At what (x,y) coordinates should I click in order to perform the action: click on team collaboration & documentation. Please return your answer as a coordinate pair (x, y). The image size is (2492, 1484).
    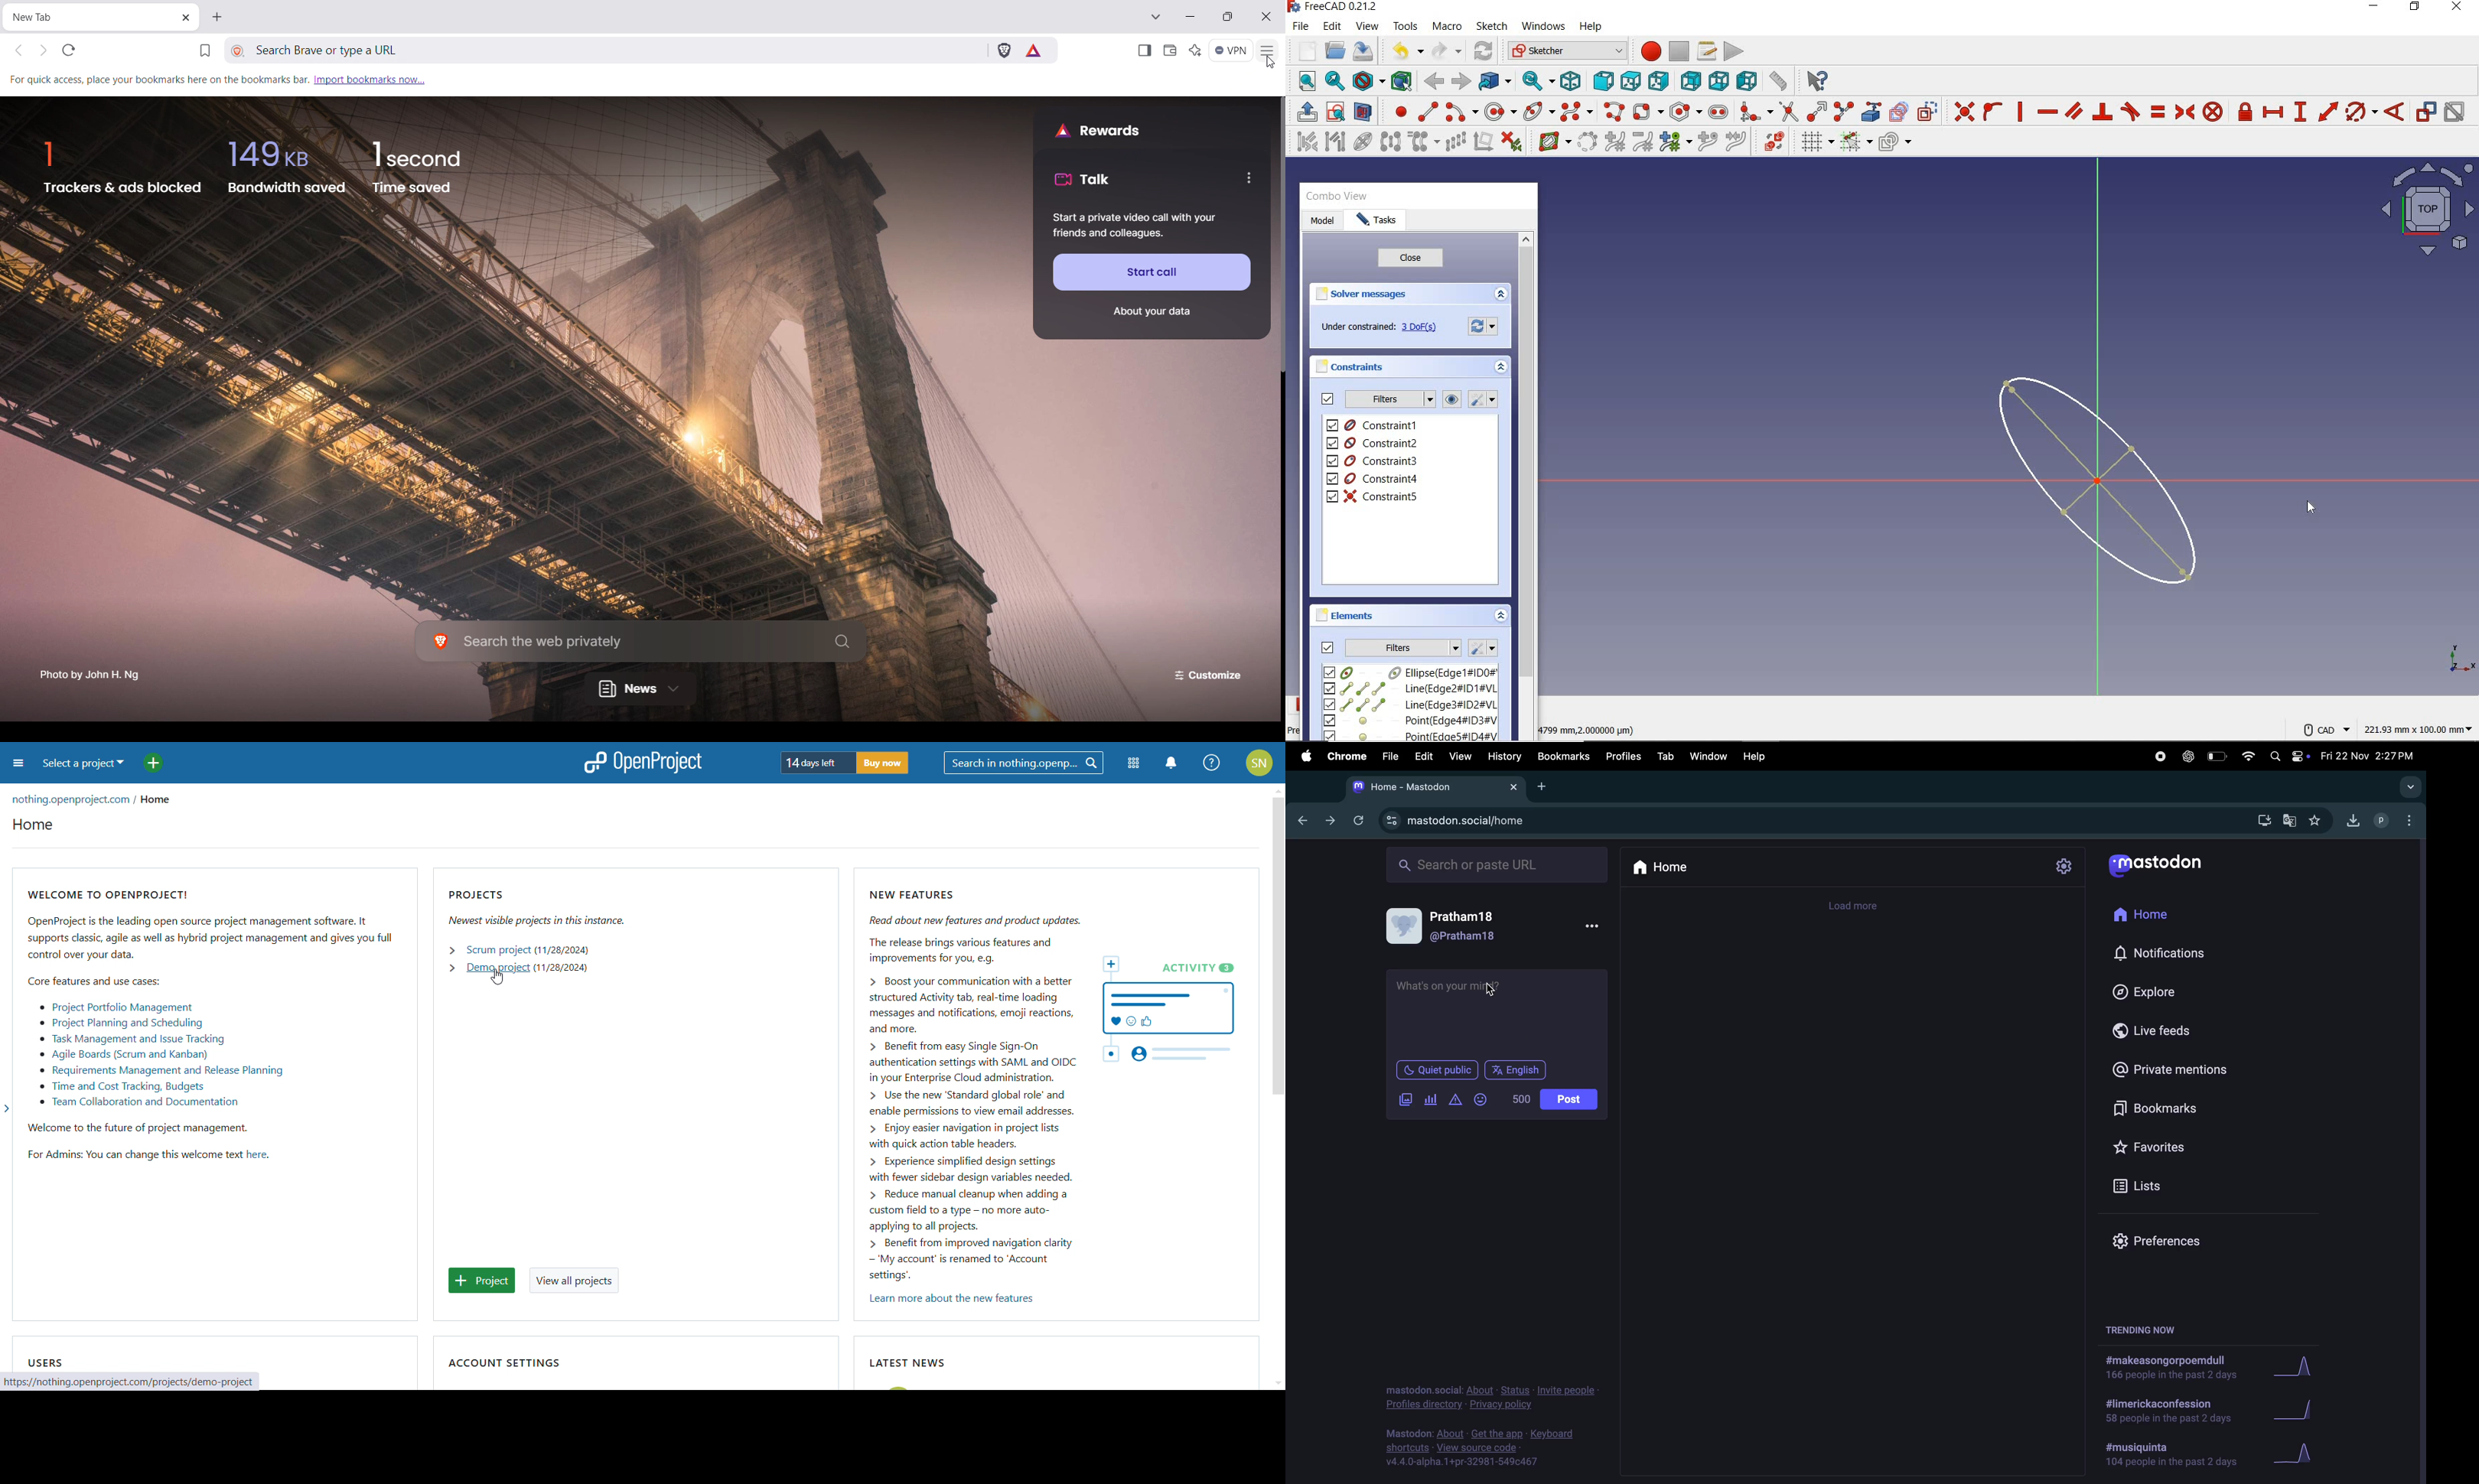
    Looking at the image, I should click on (139, 1103).